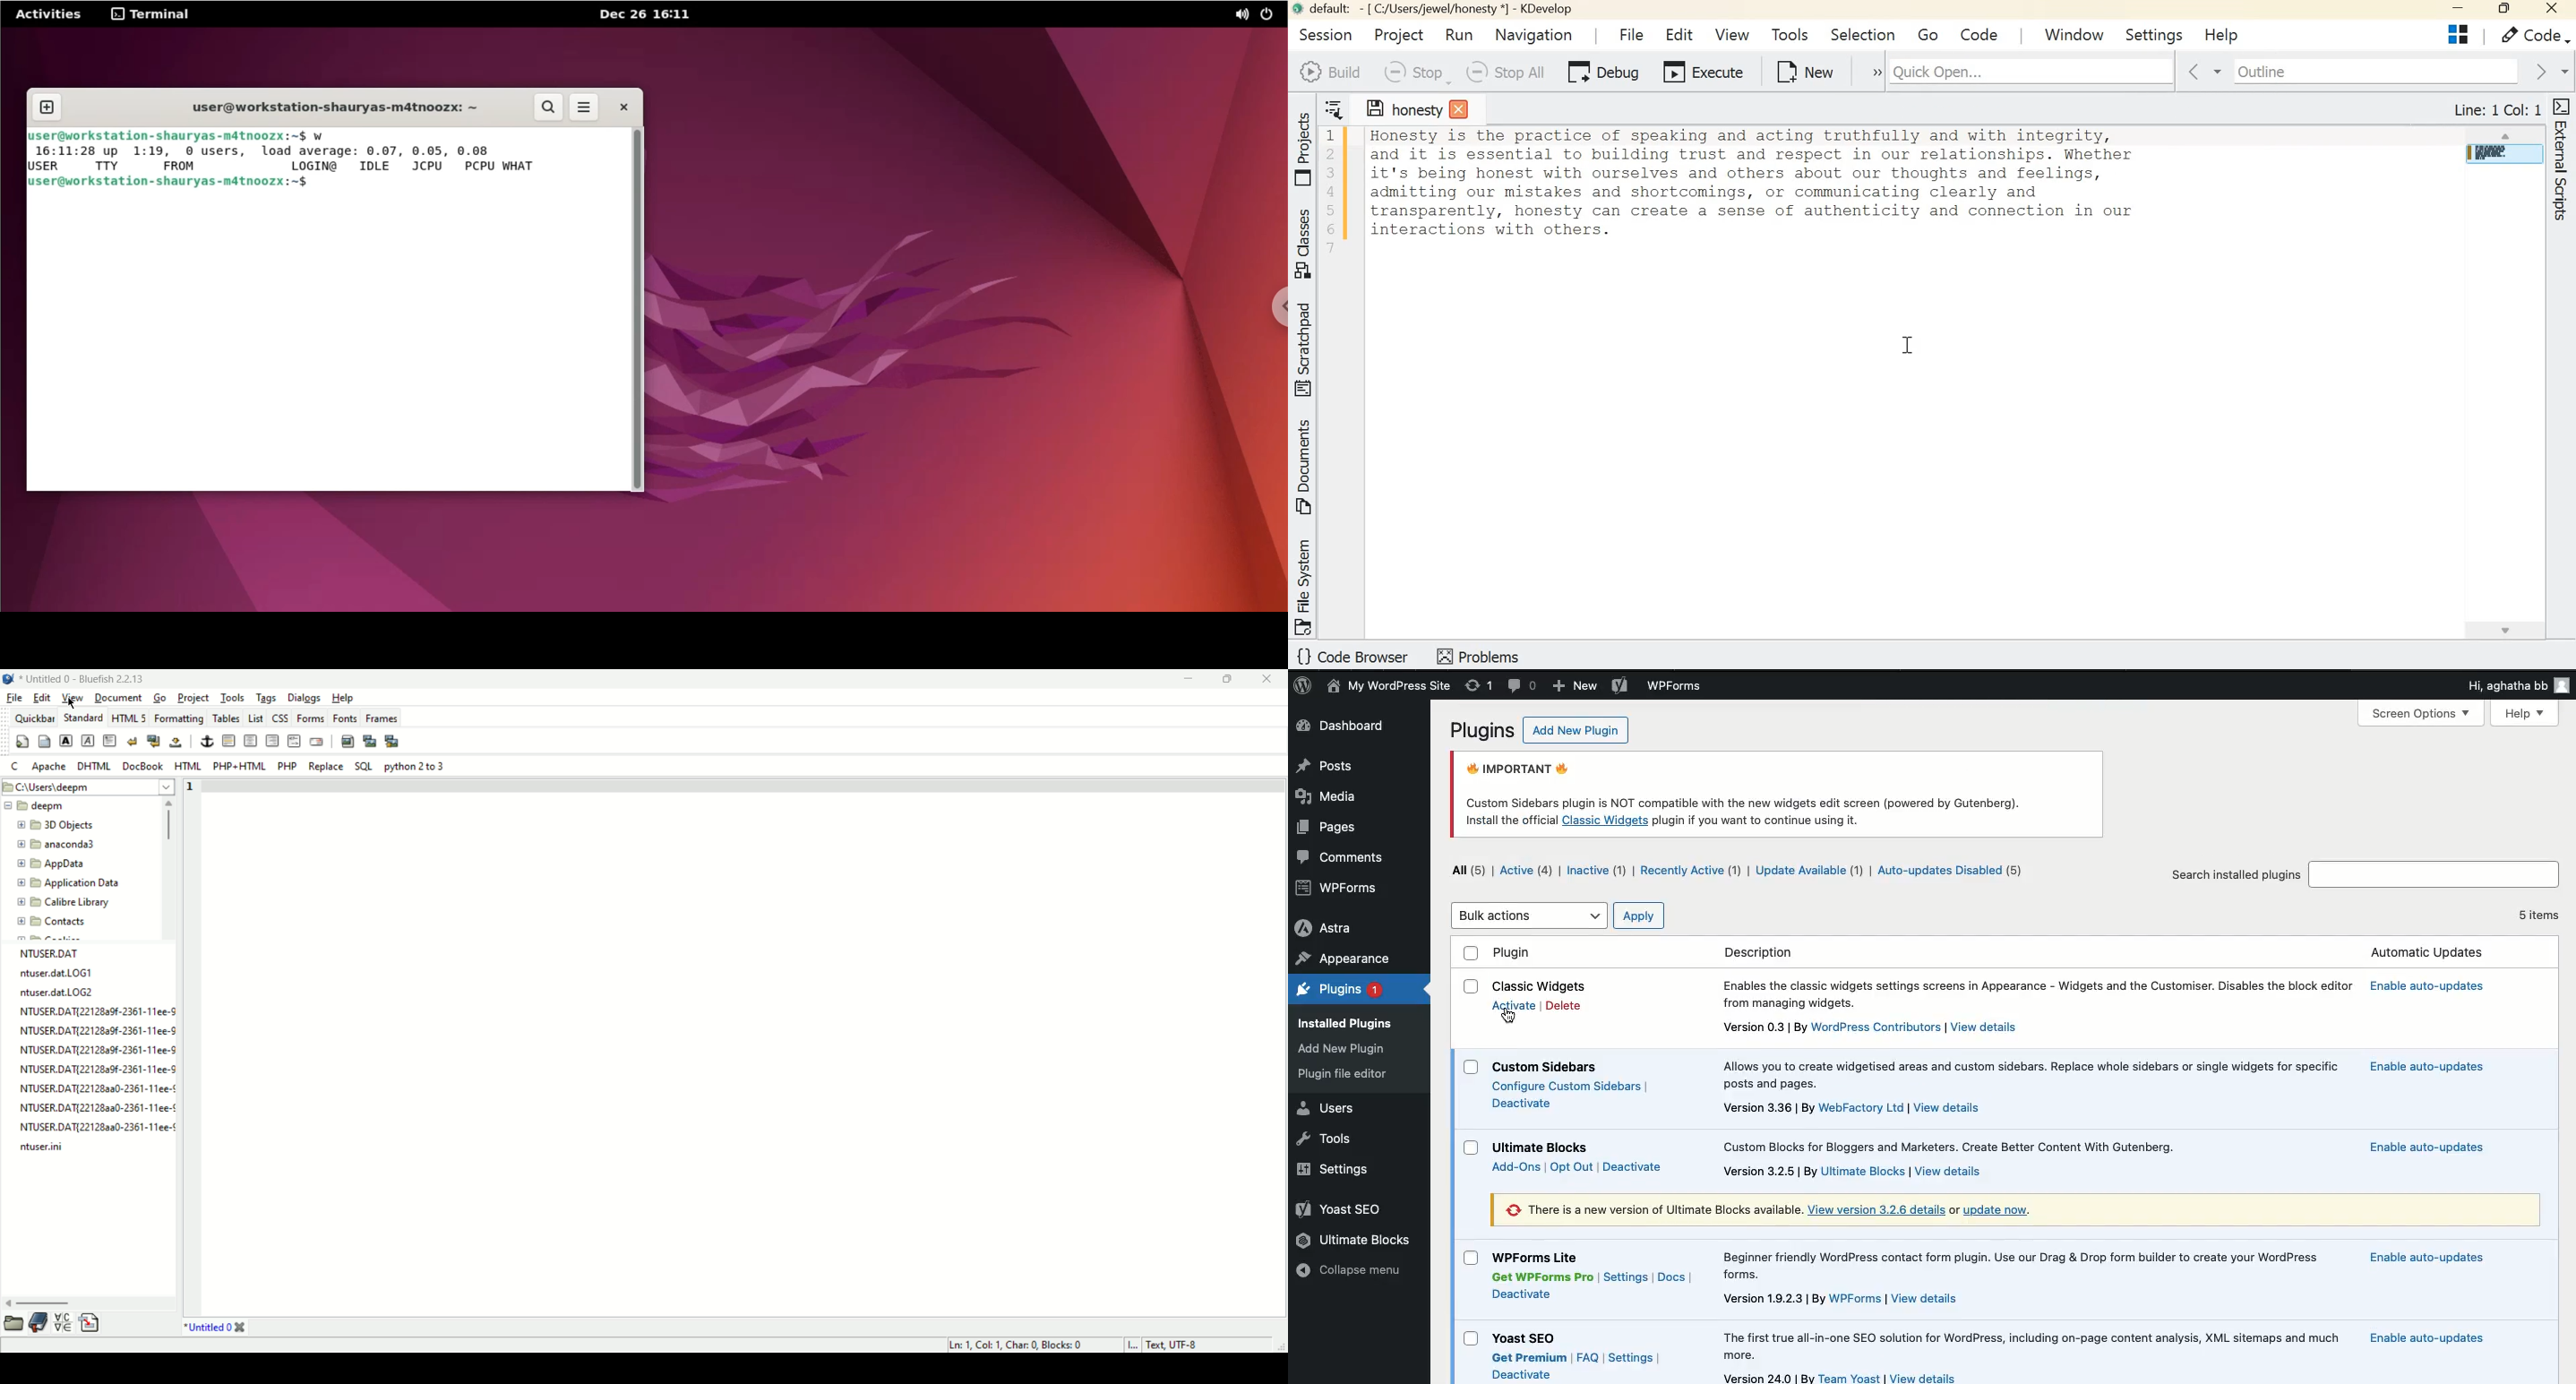  Describe the element at coordinates (161, 698) in the screenshot. I see `go` at that location.